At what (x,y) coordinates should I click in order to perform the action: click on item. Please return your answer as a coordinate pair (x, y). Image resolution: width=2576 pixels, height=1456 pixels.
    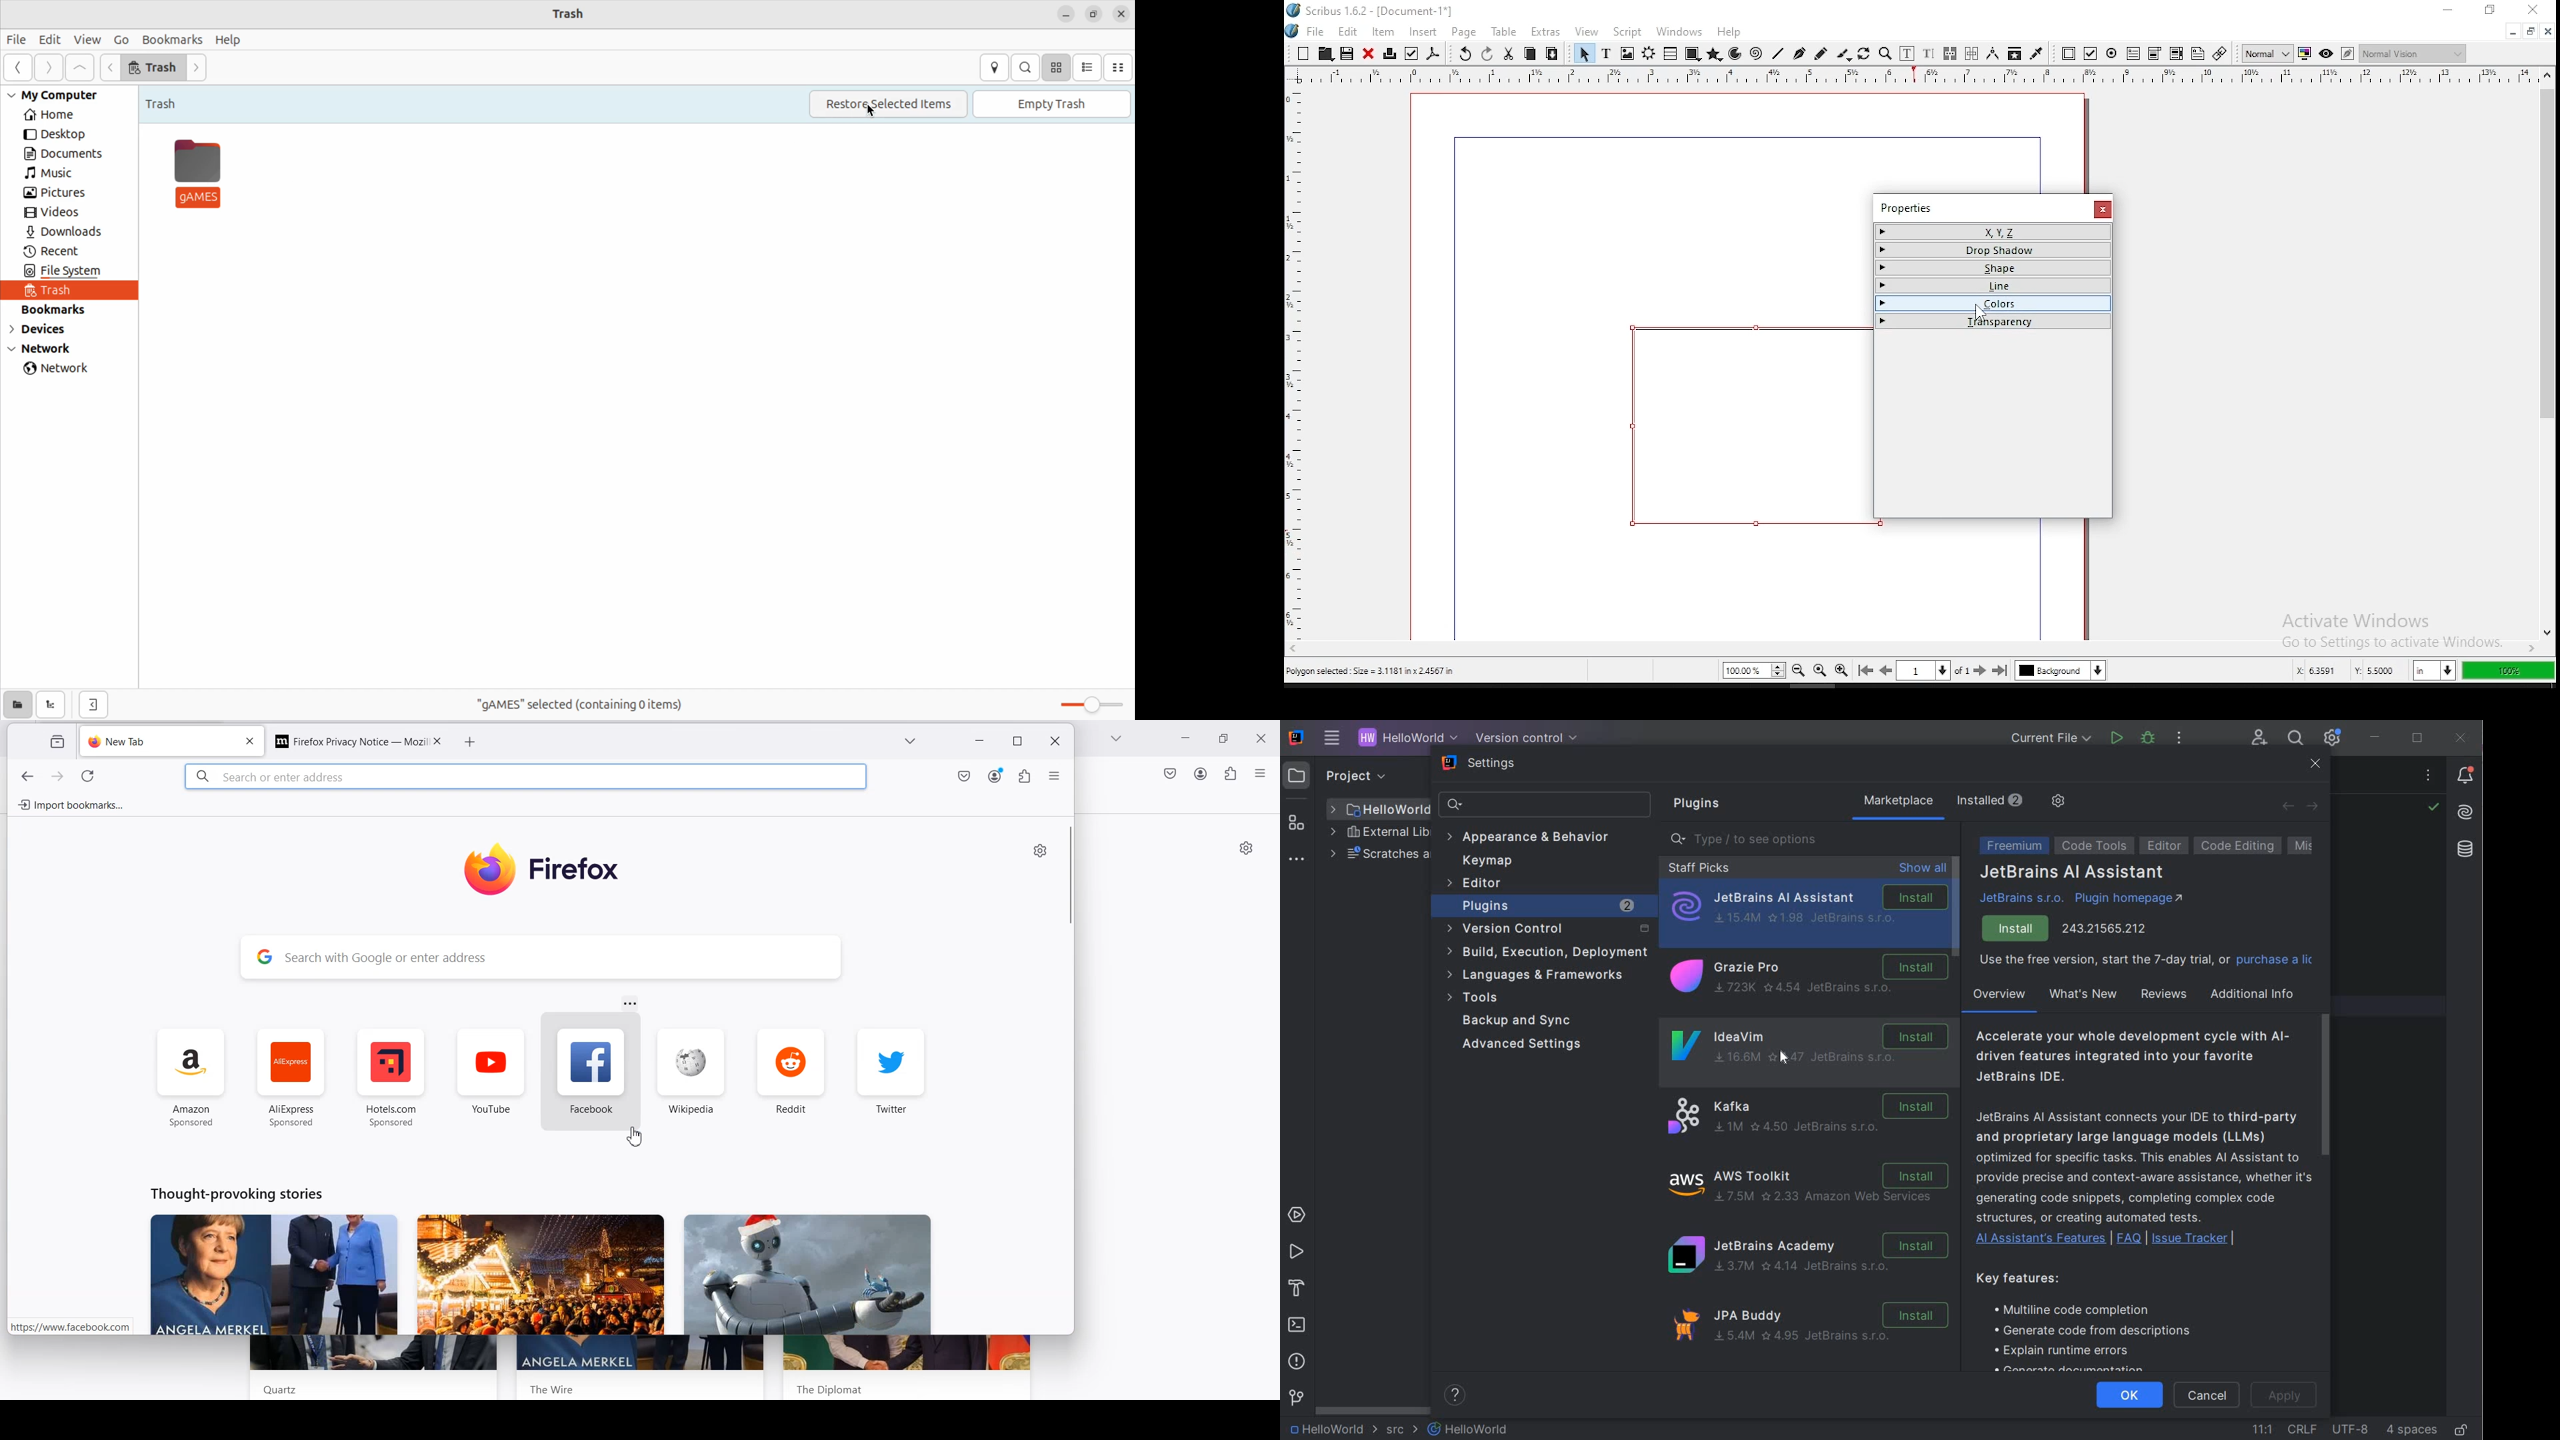
    Looking at the image, I should click on (1383, 31).